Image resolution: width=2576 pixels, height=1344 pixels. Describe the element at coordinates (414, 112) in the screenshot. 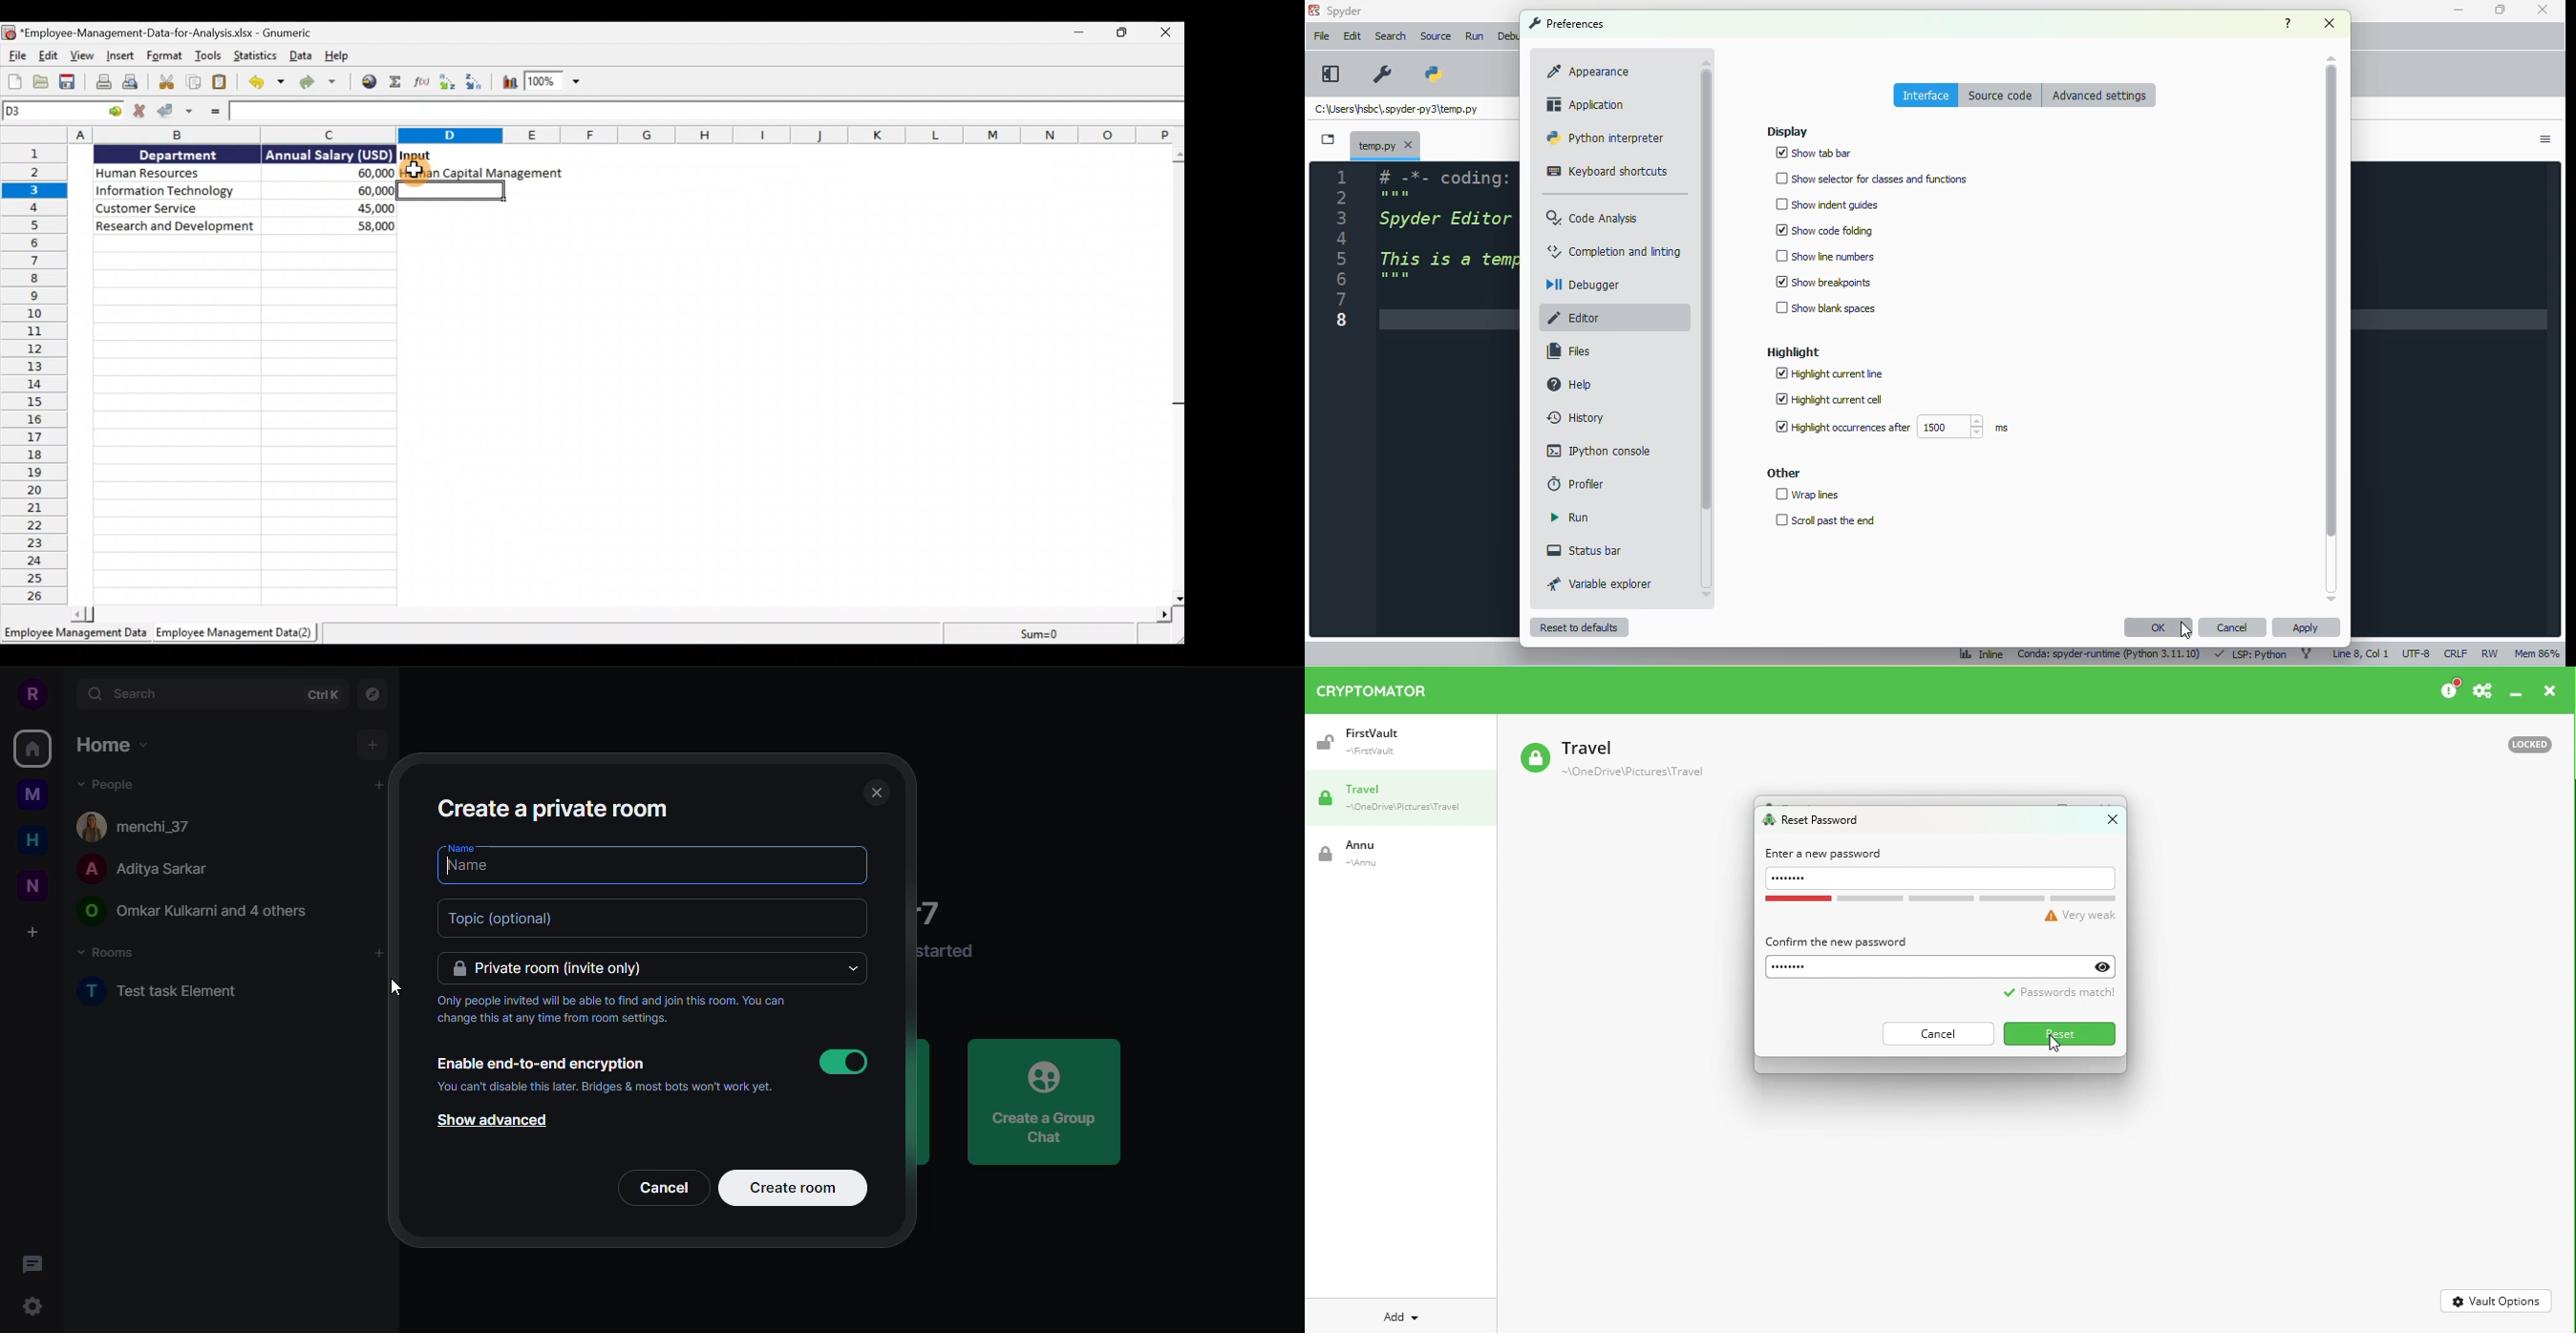

I see `=SUBSTITUTE("Human Resources","Resources","Capital Management")` at that location.